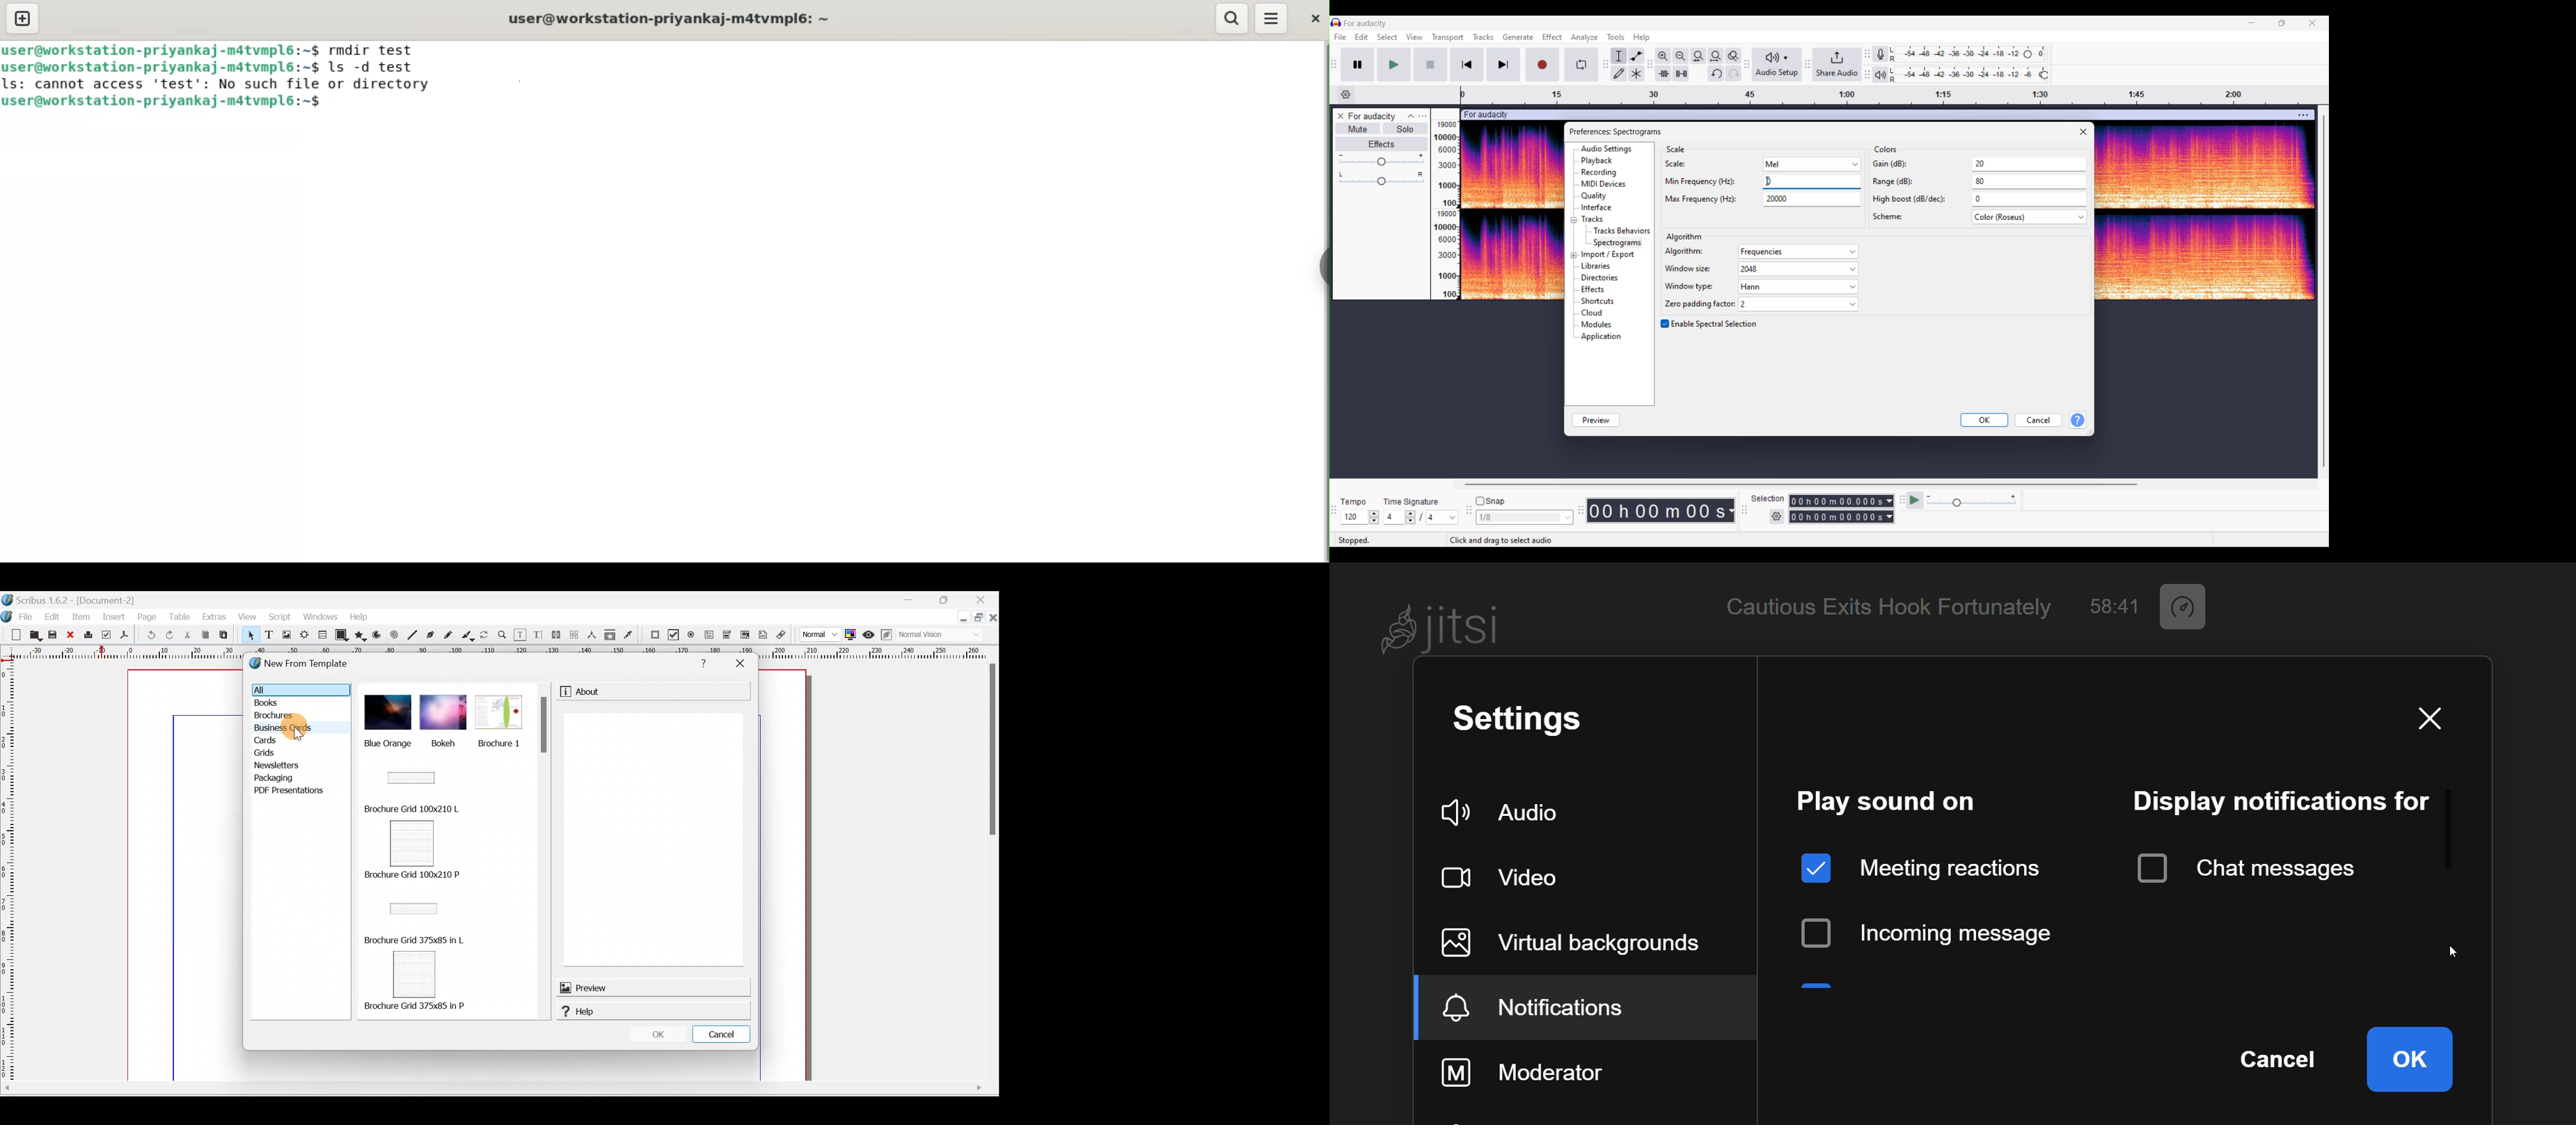 This screenshot has height=1148, width=2576. What do you see at coordinates (993, 872) in the screenshot?
I see `Scroll bar` at bounding box center [993, 872].